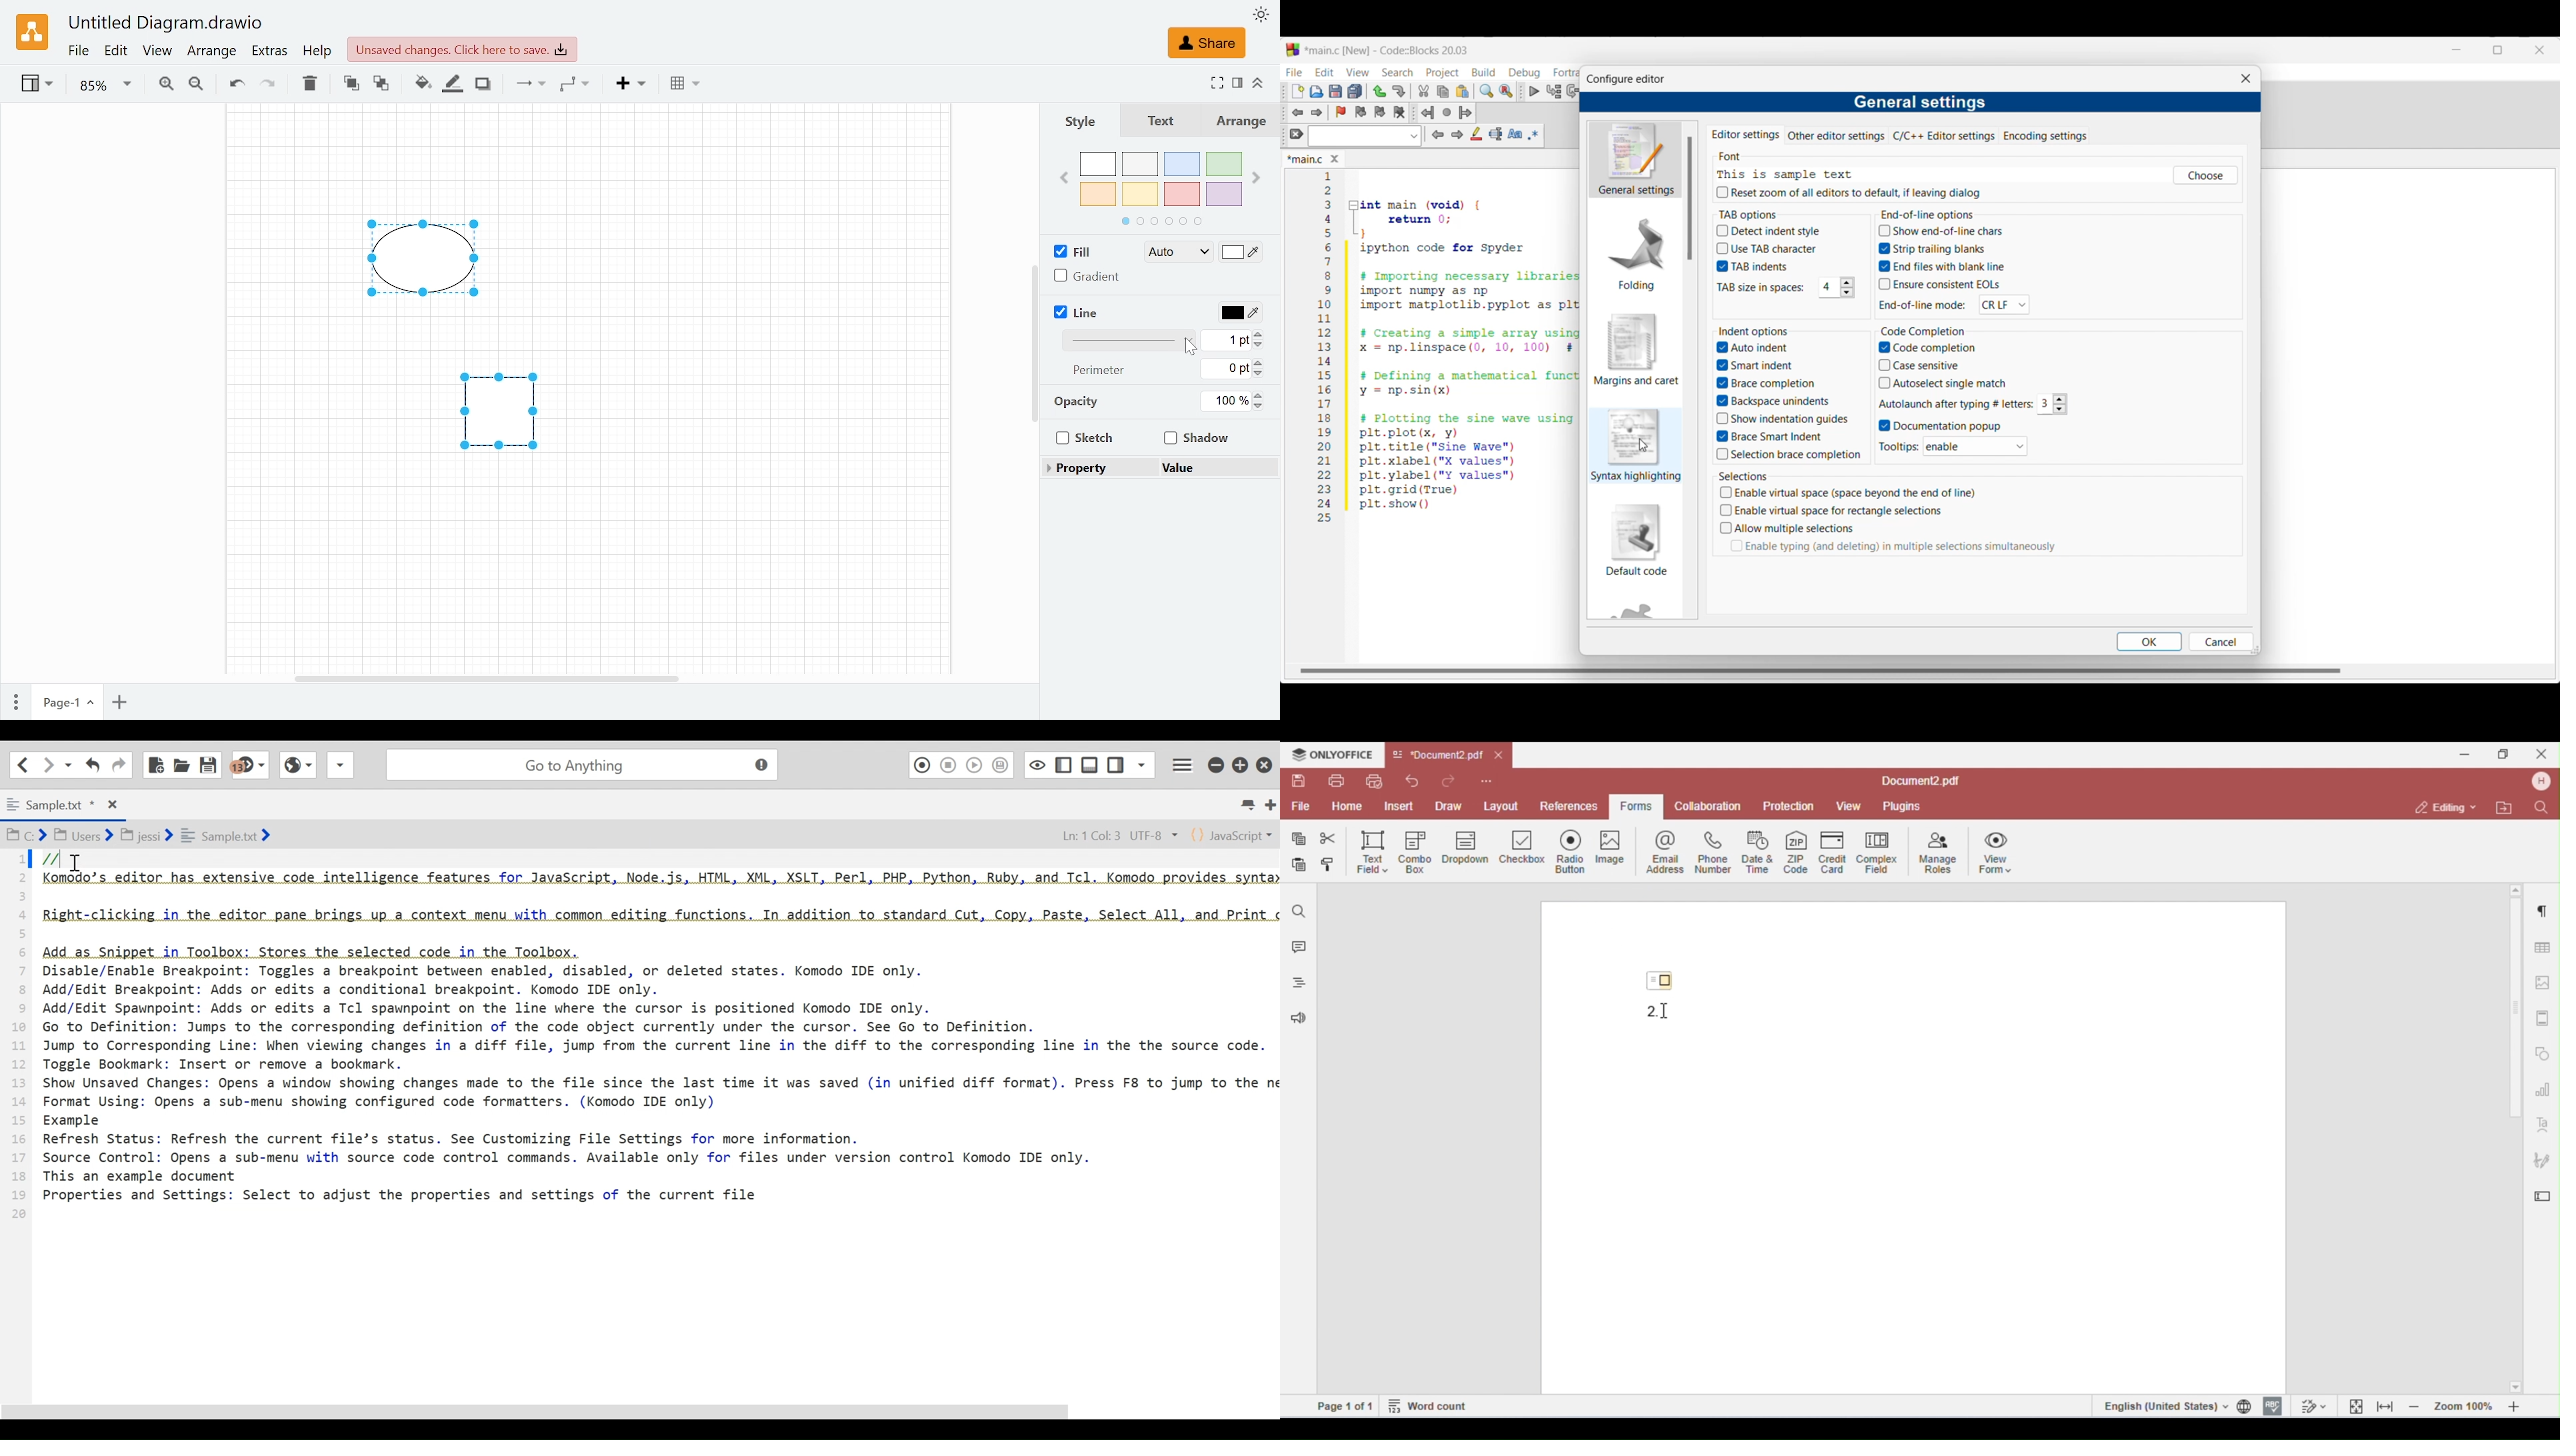 This screenshot has height=1456, width=2576. I want to click on Next, so click(1457, 134).